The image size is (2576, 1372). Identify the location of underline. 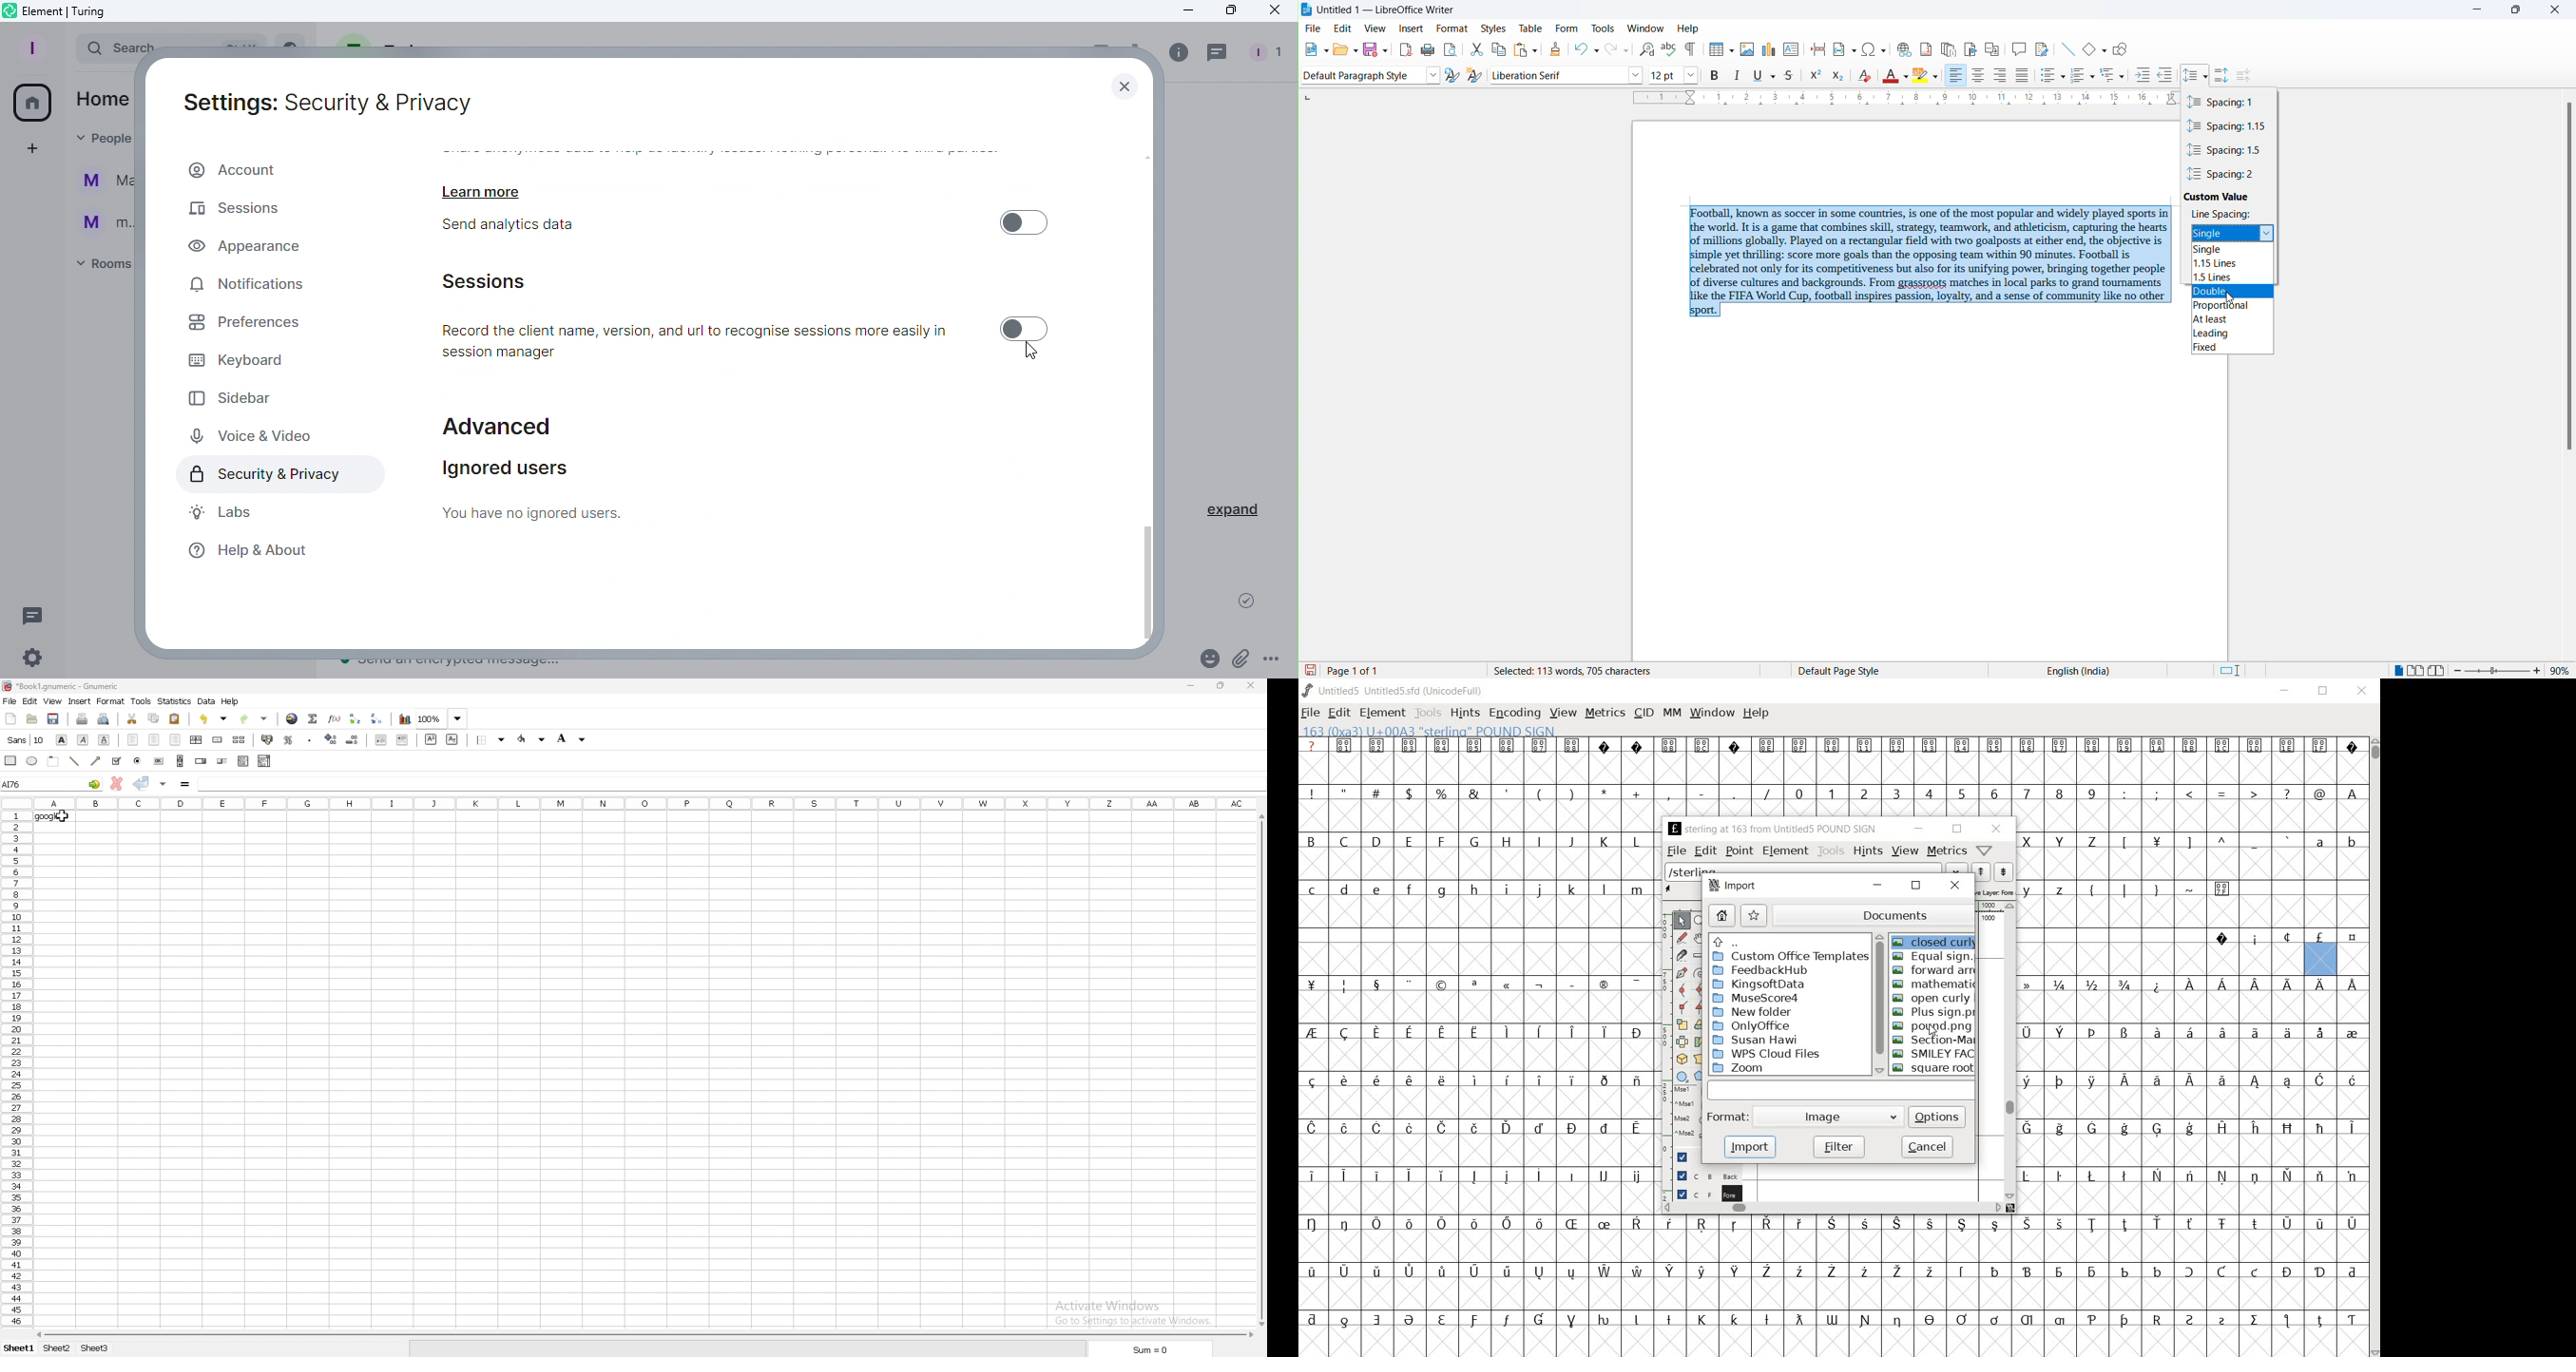
(104, 739).